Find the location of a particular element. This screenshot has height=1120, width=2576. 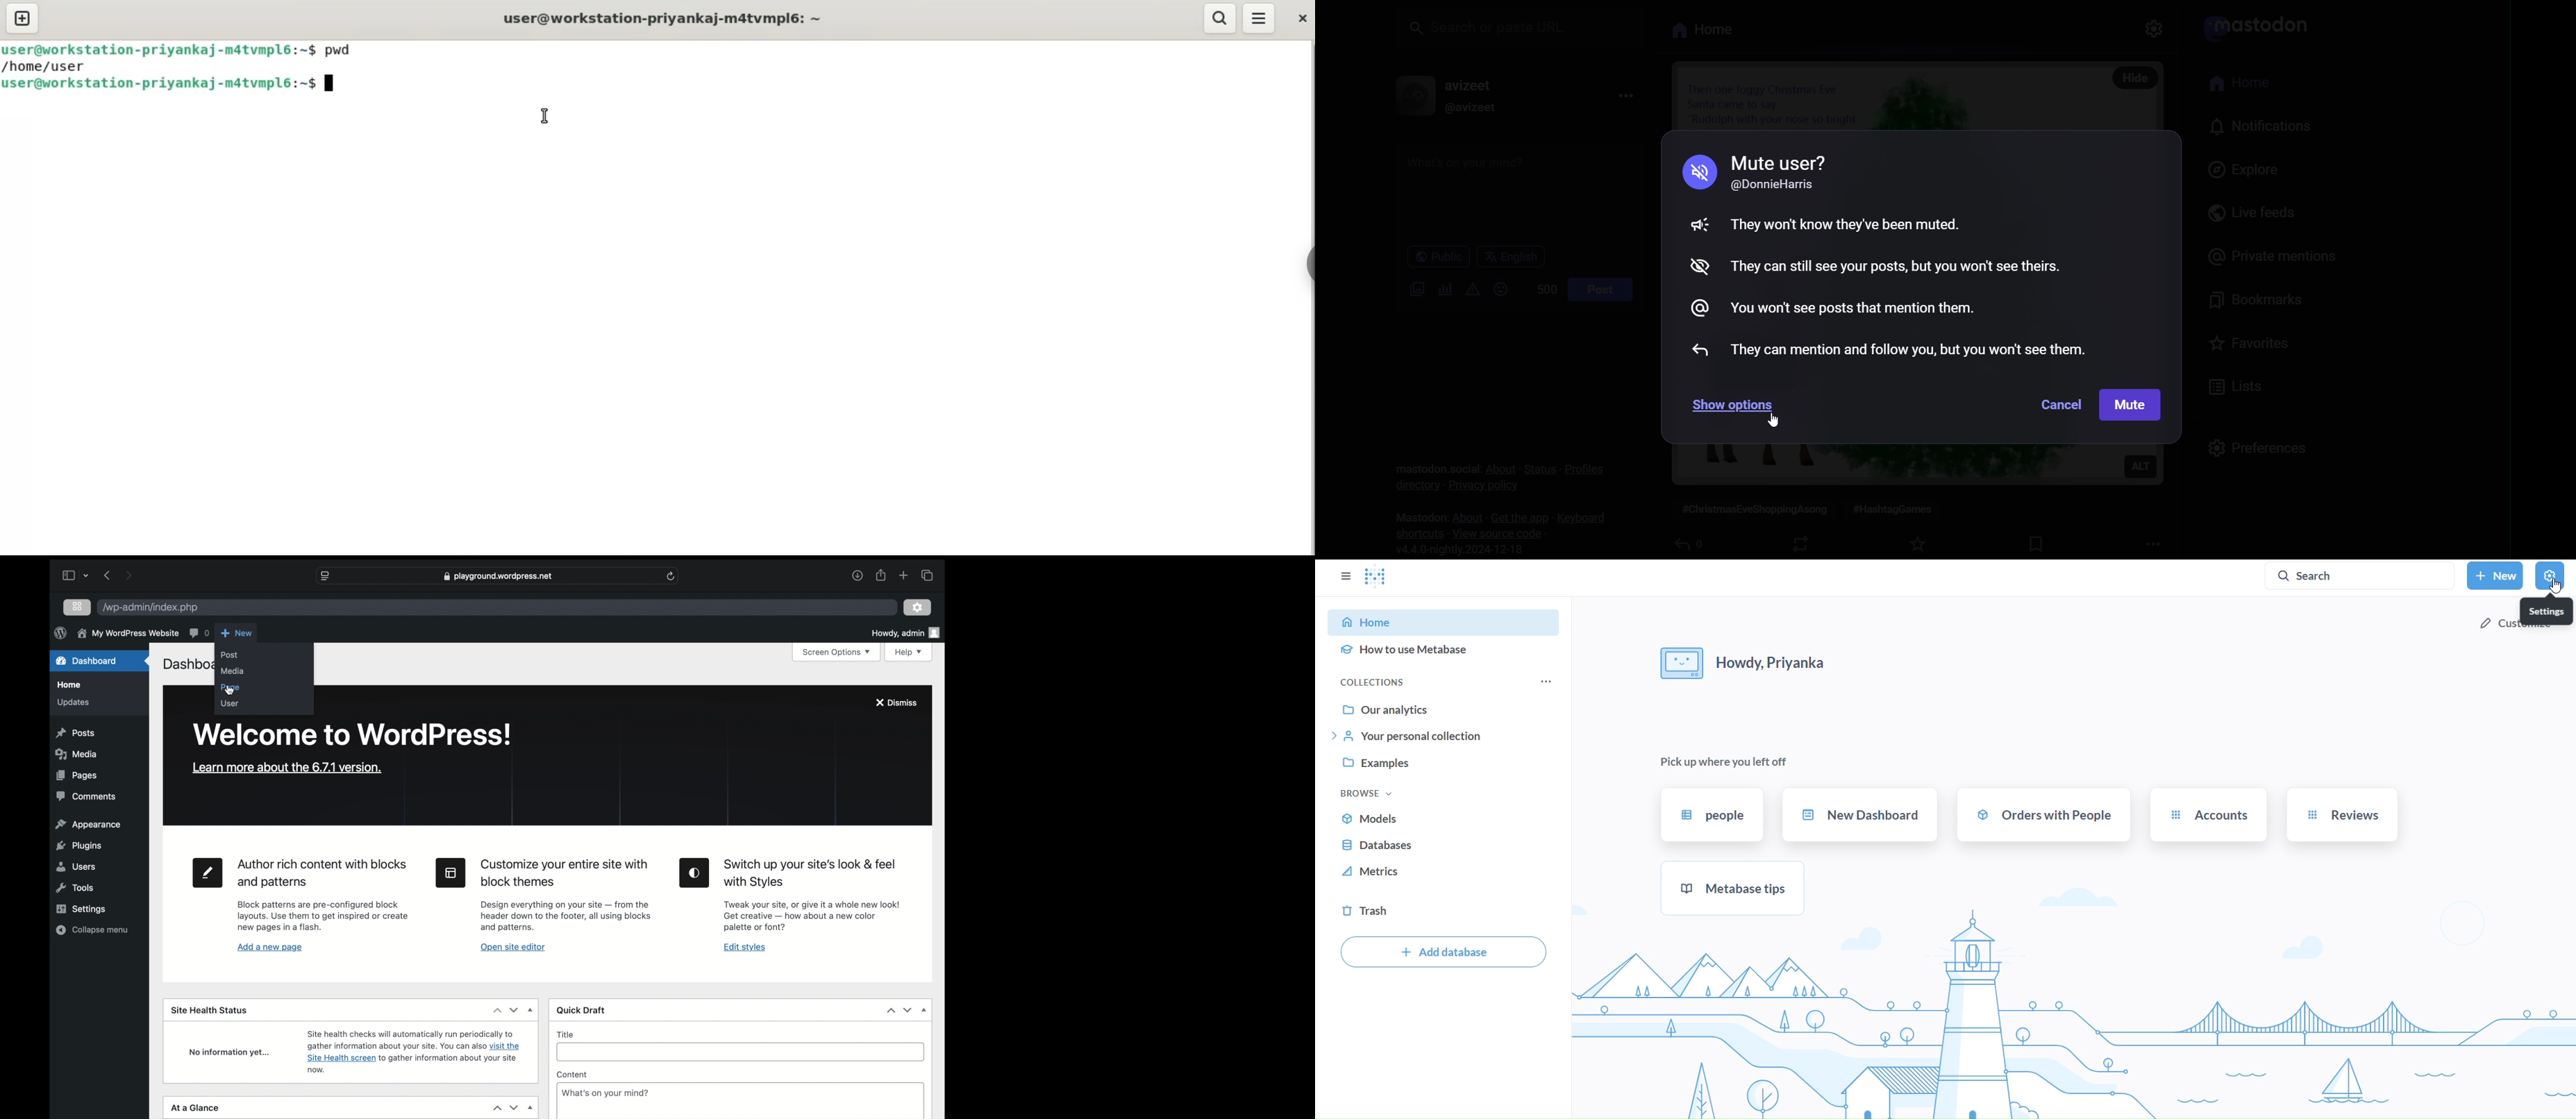

post is located at coordinates (230, 655).